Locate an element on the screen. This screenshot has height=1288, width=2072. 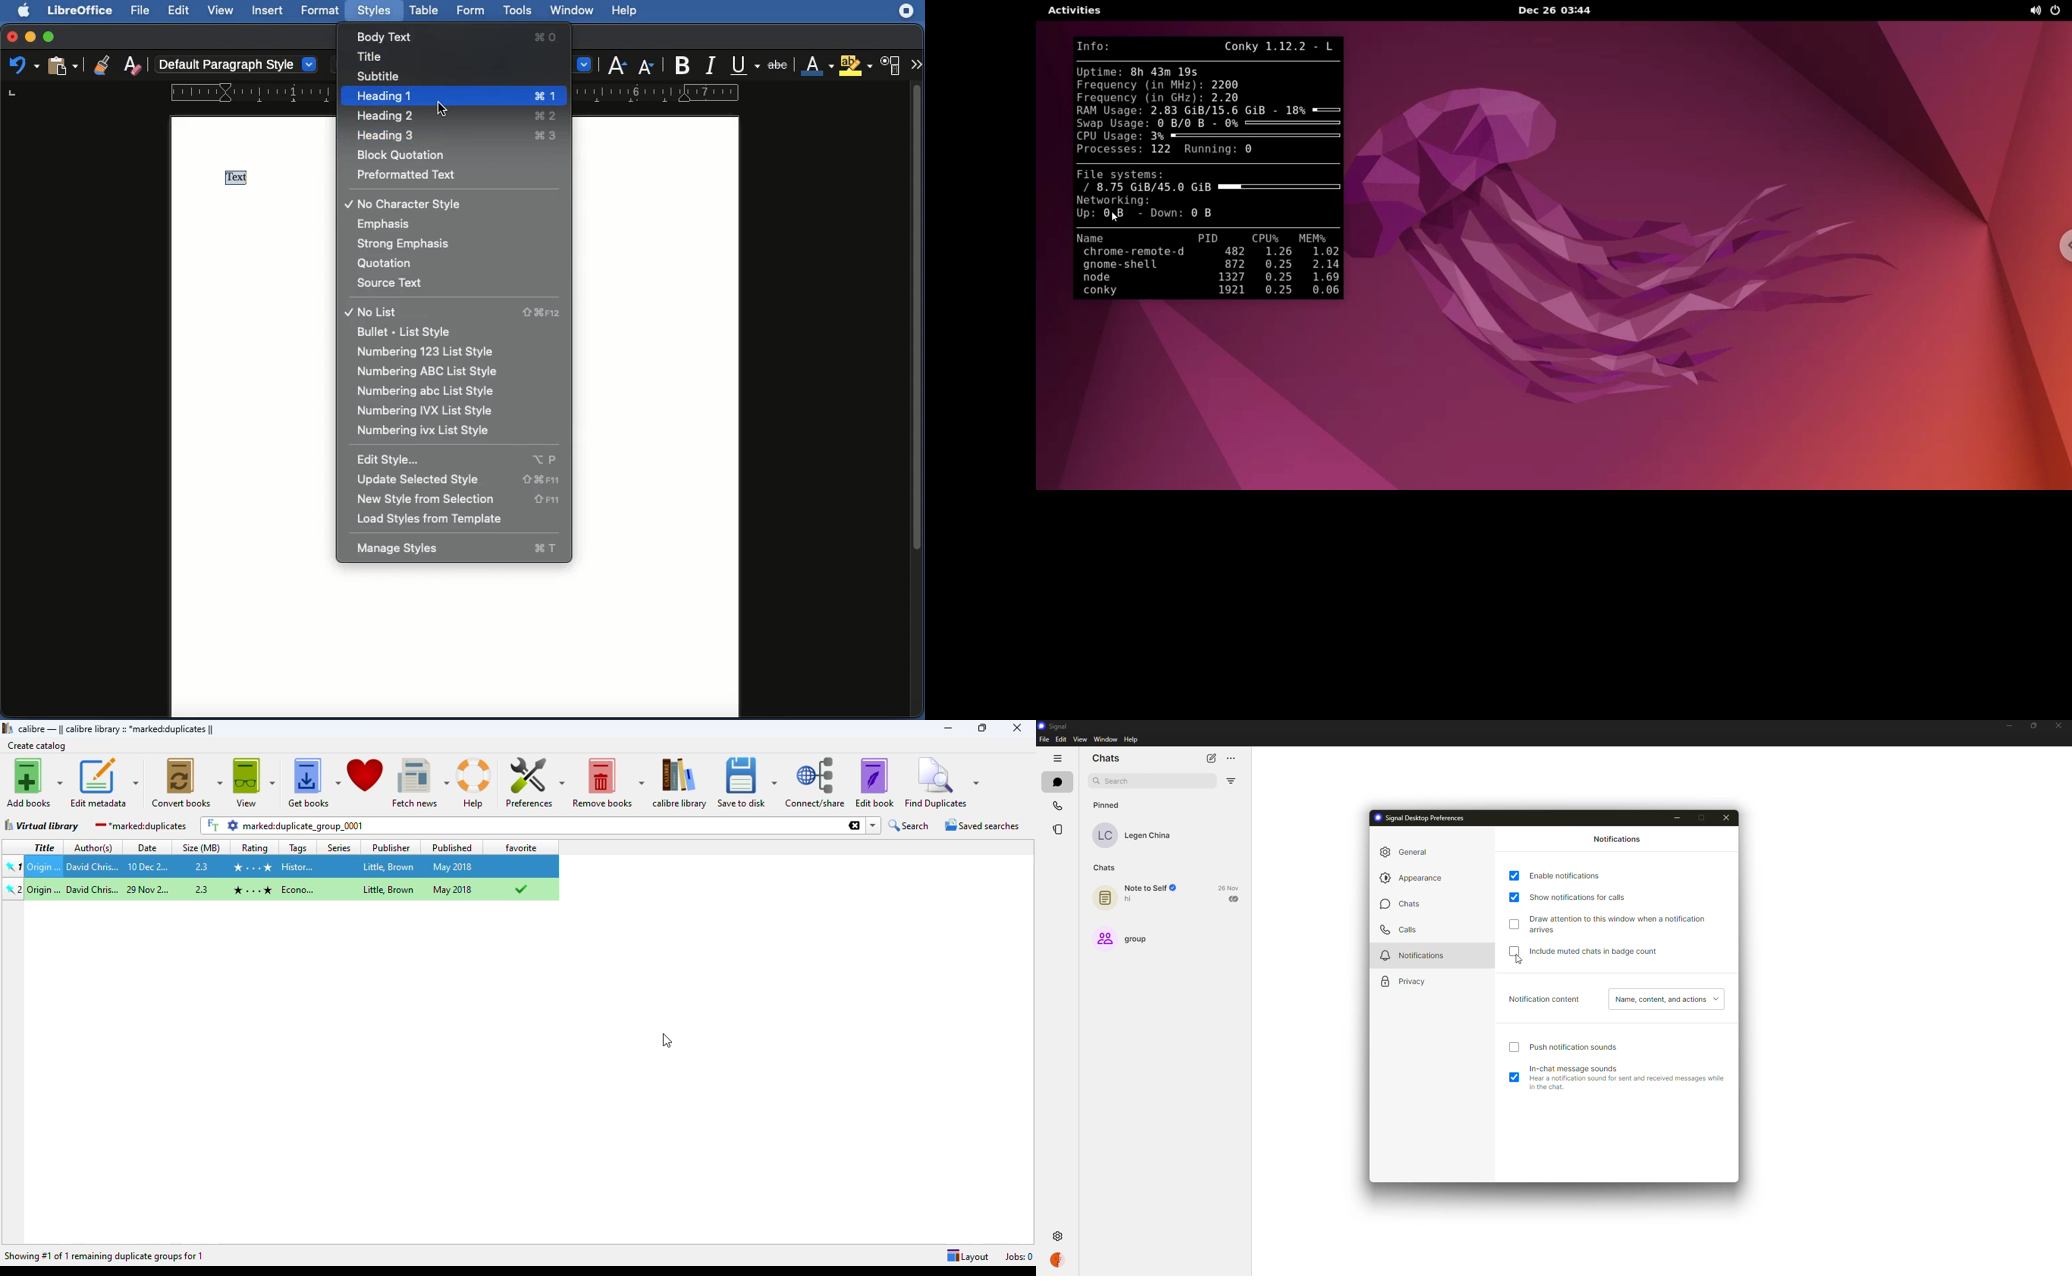
origin...Origin...David Chris...29 Dec 2...2.3 History... Little, Brown May 2018 is located at coordinates (289, 889).